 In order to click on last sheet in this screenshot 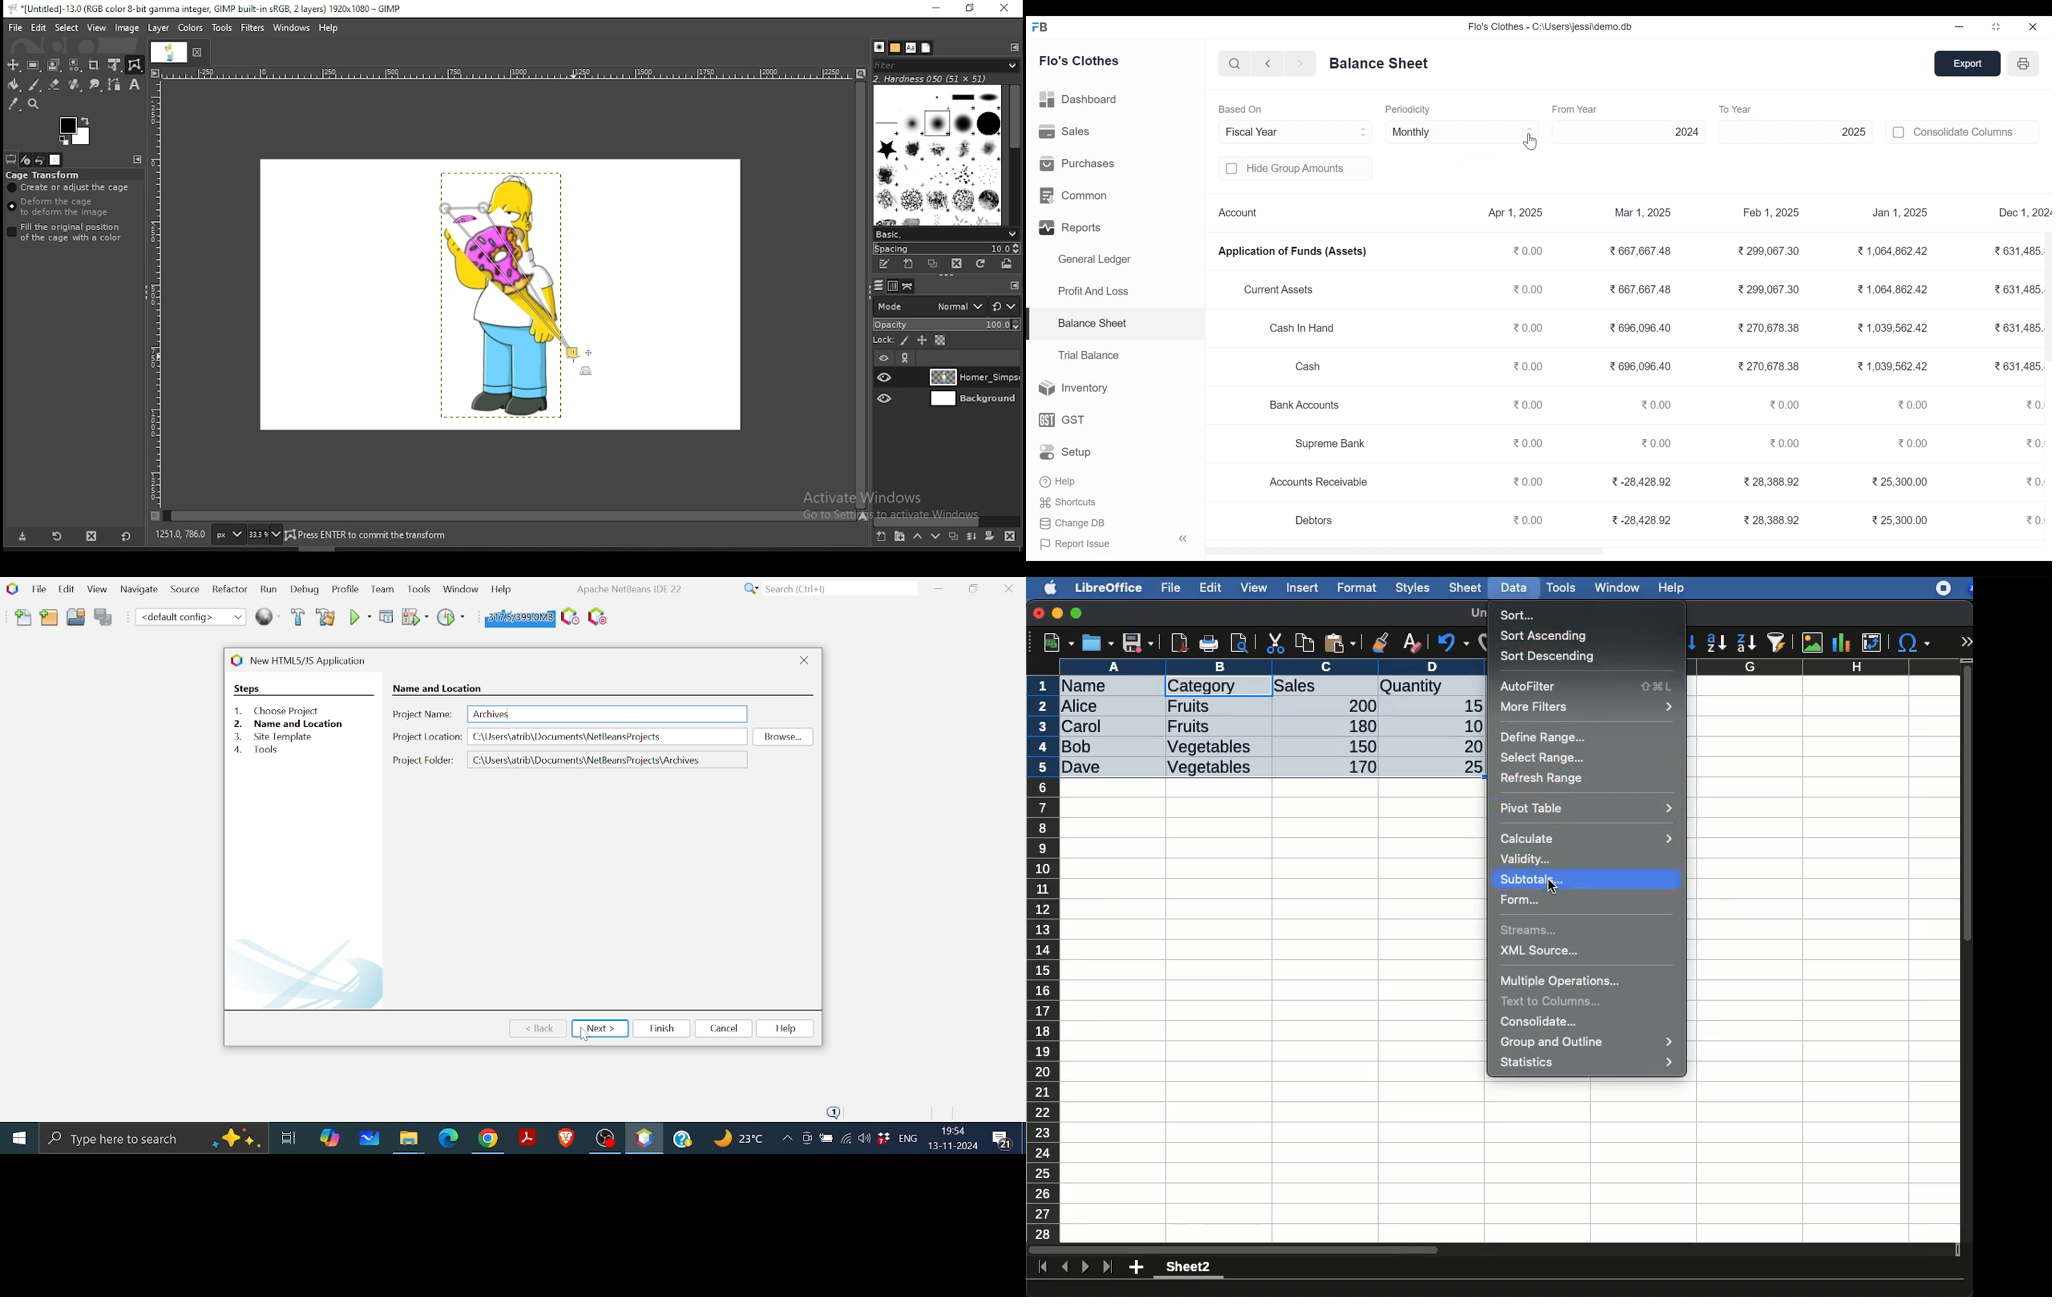, I will do `click(1107, 1267)`.